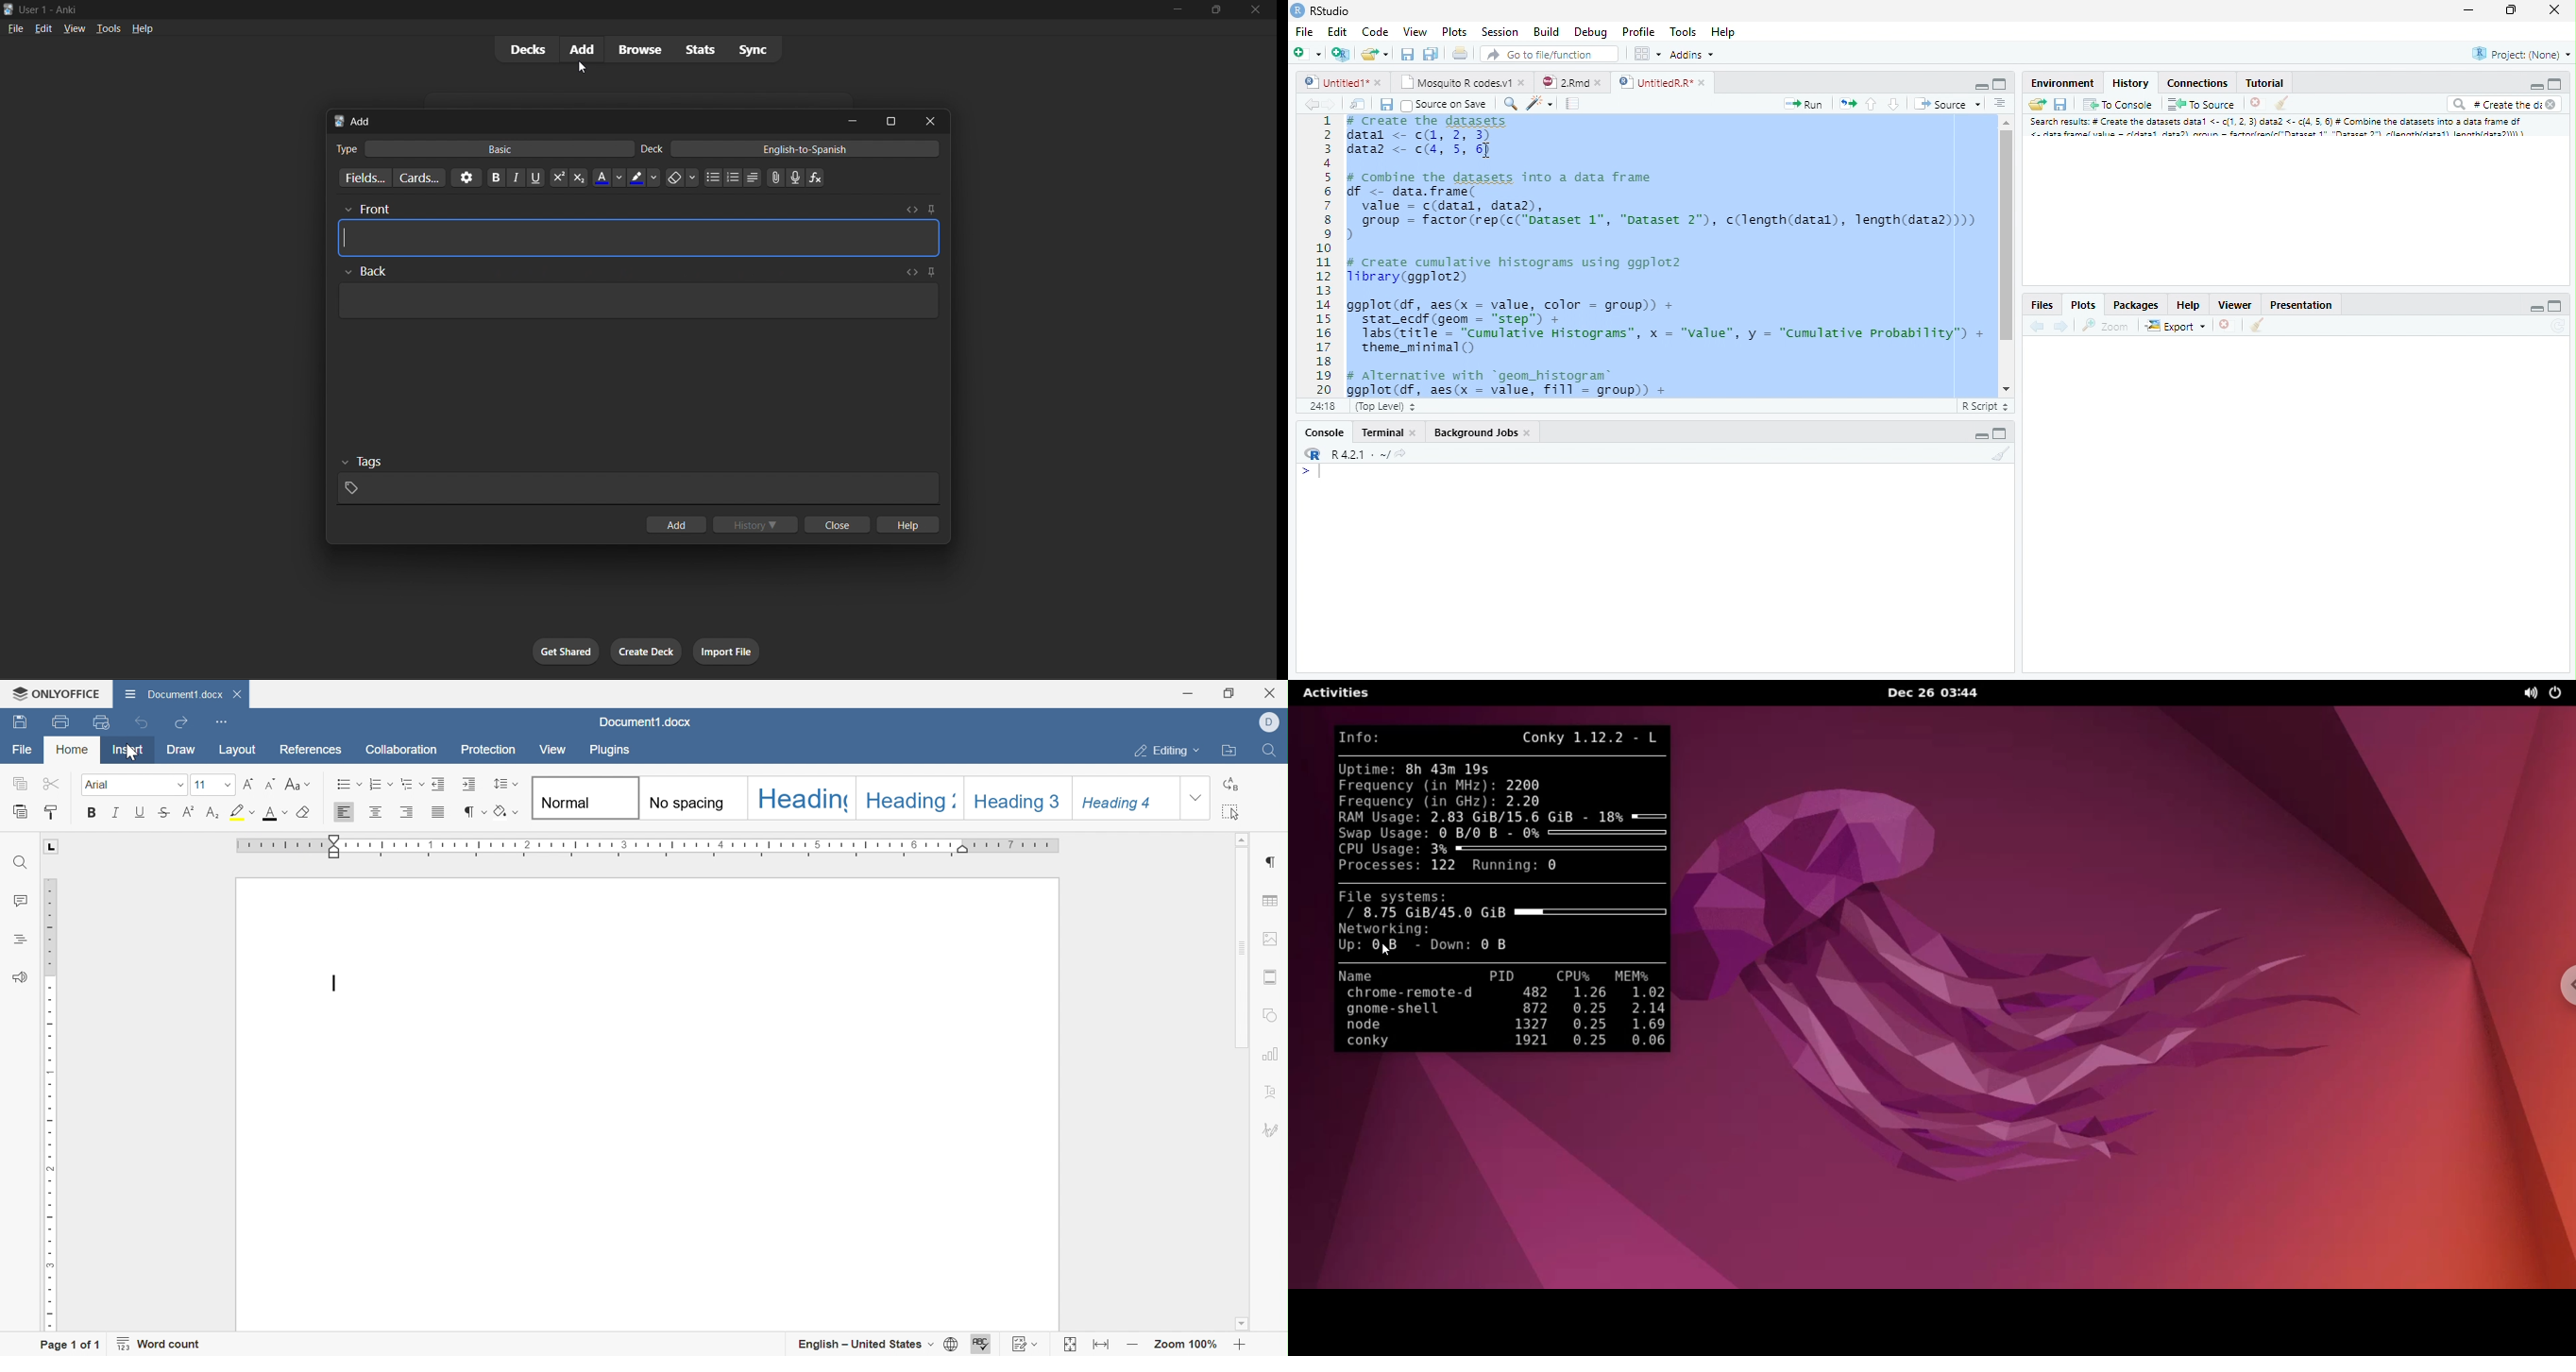 This screenshot has width=2576, height=1372. What do you see at coordinates (24, 752) in the screenshot?
I see `File` at bounding box center [24, 752].